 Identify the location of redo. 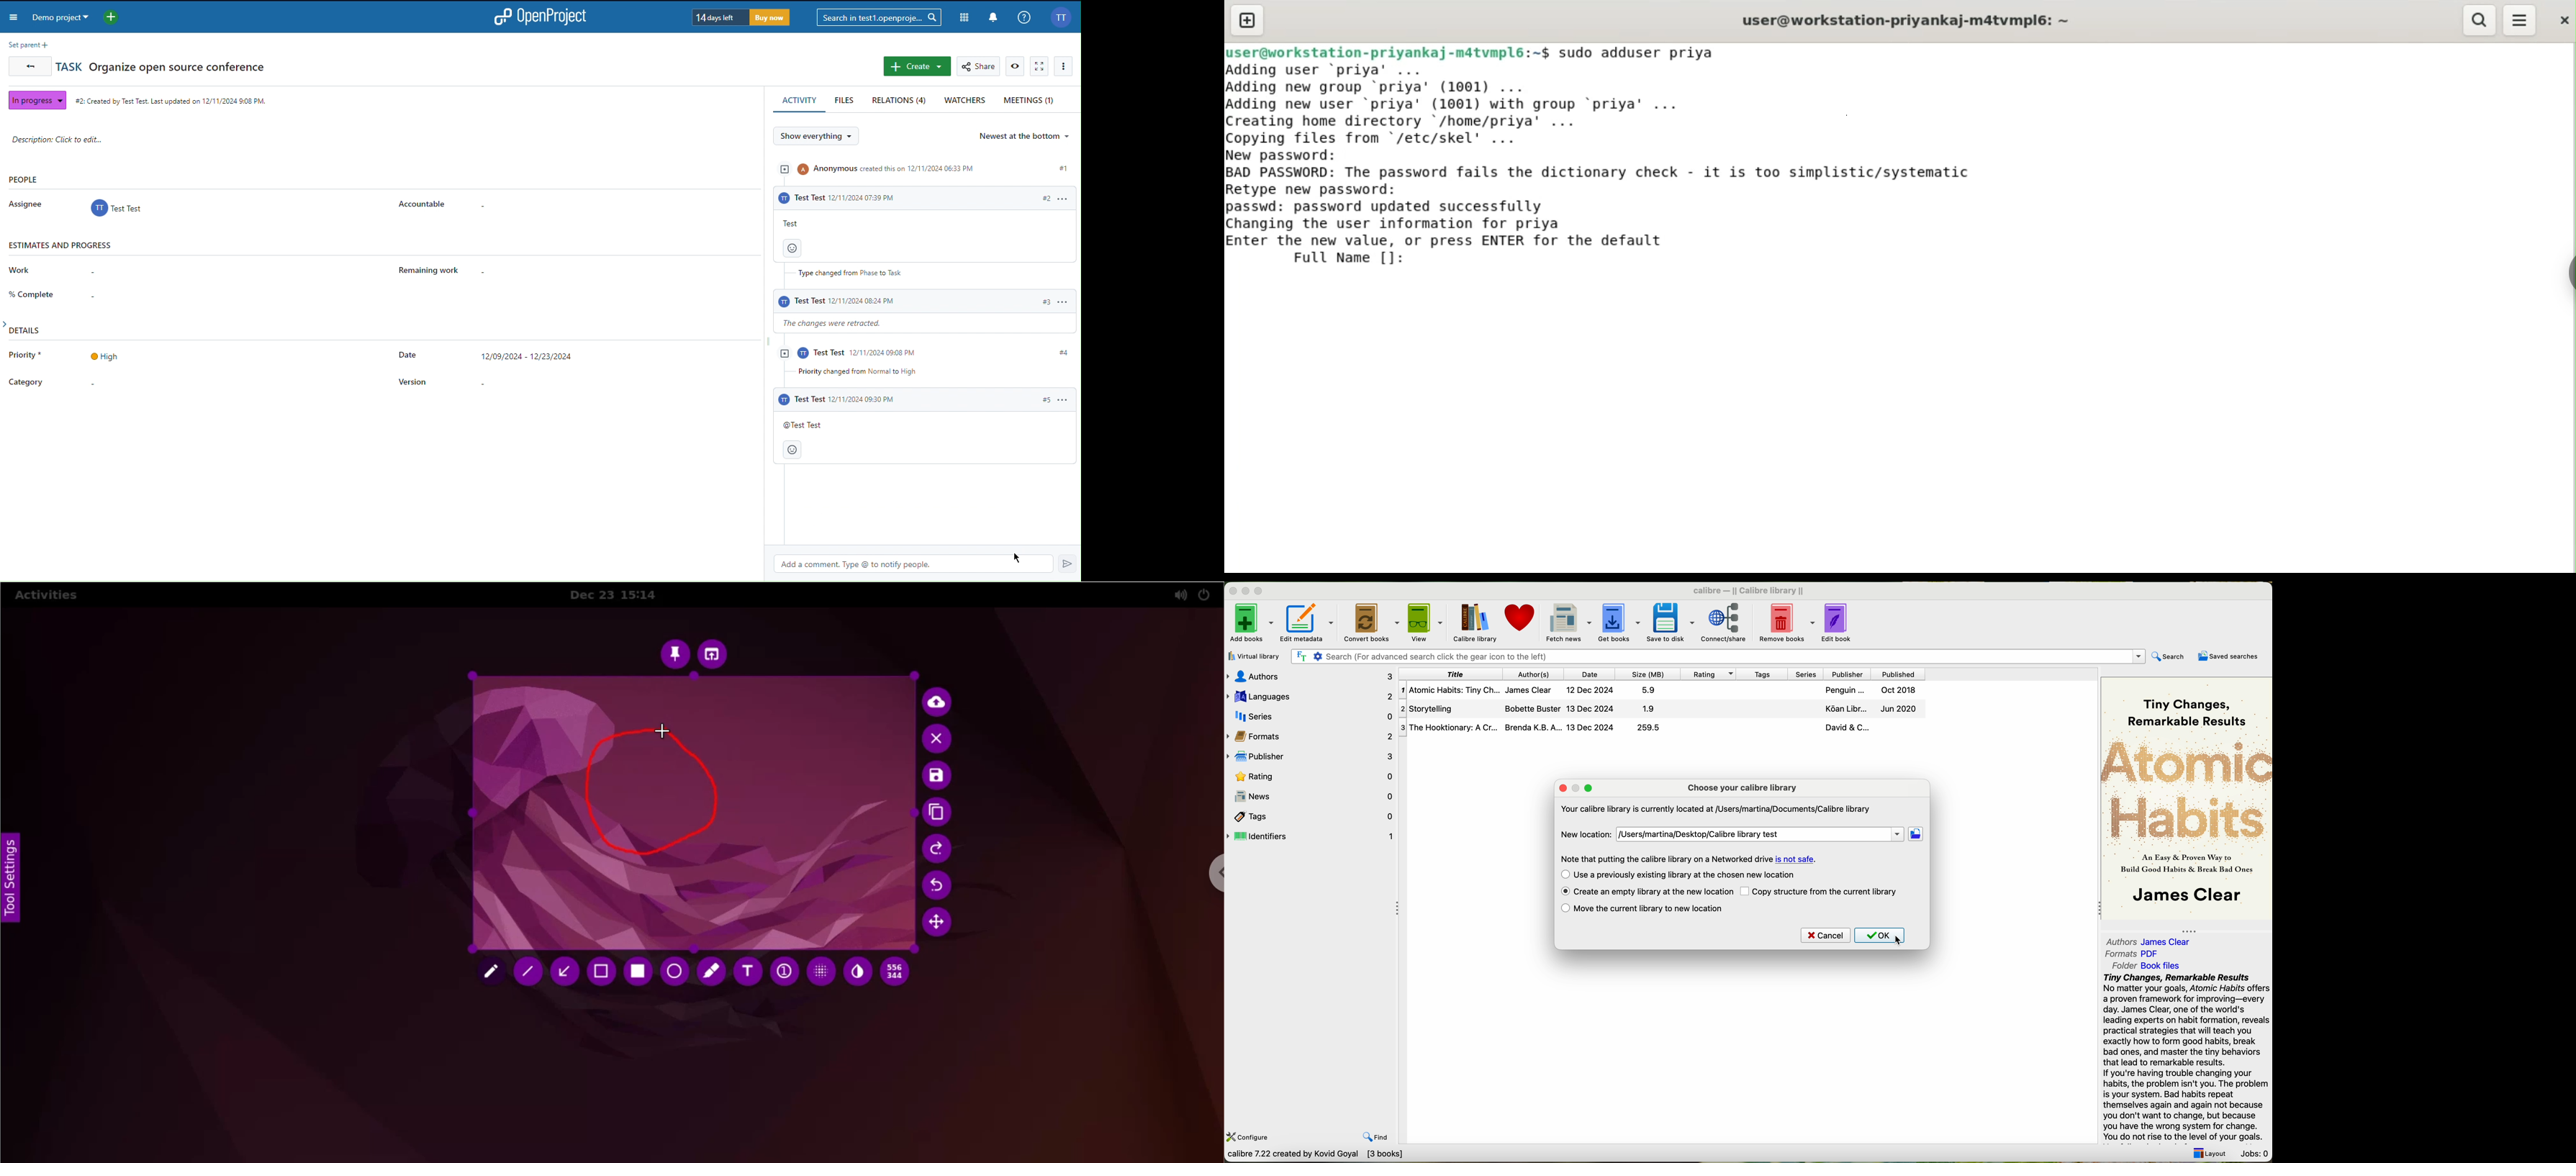
(939, 851).